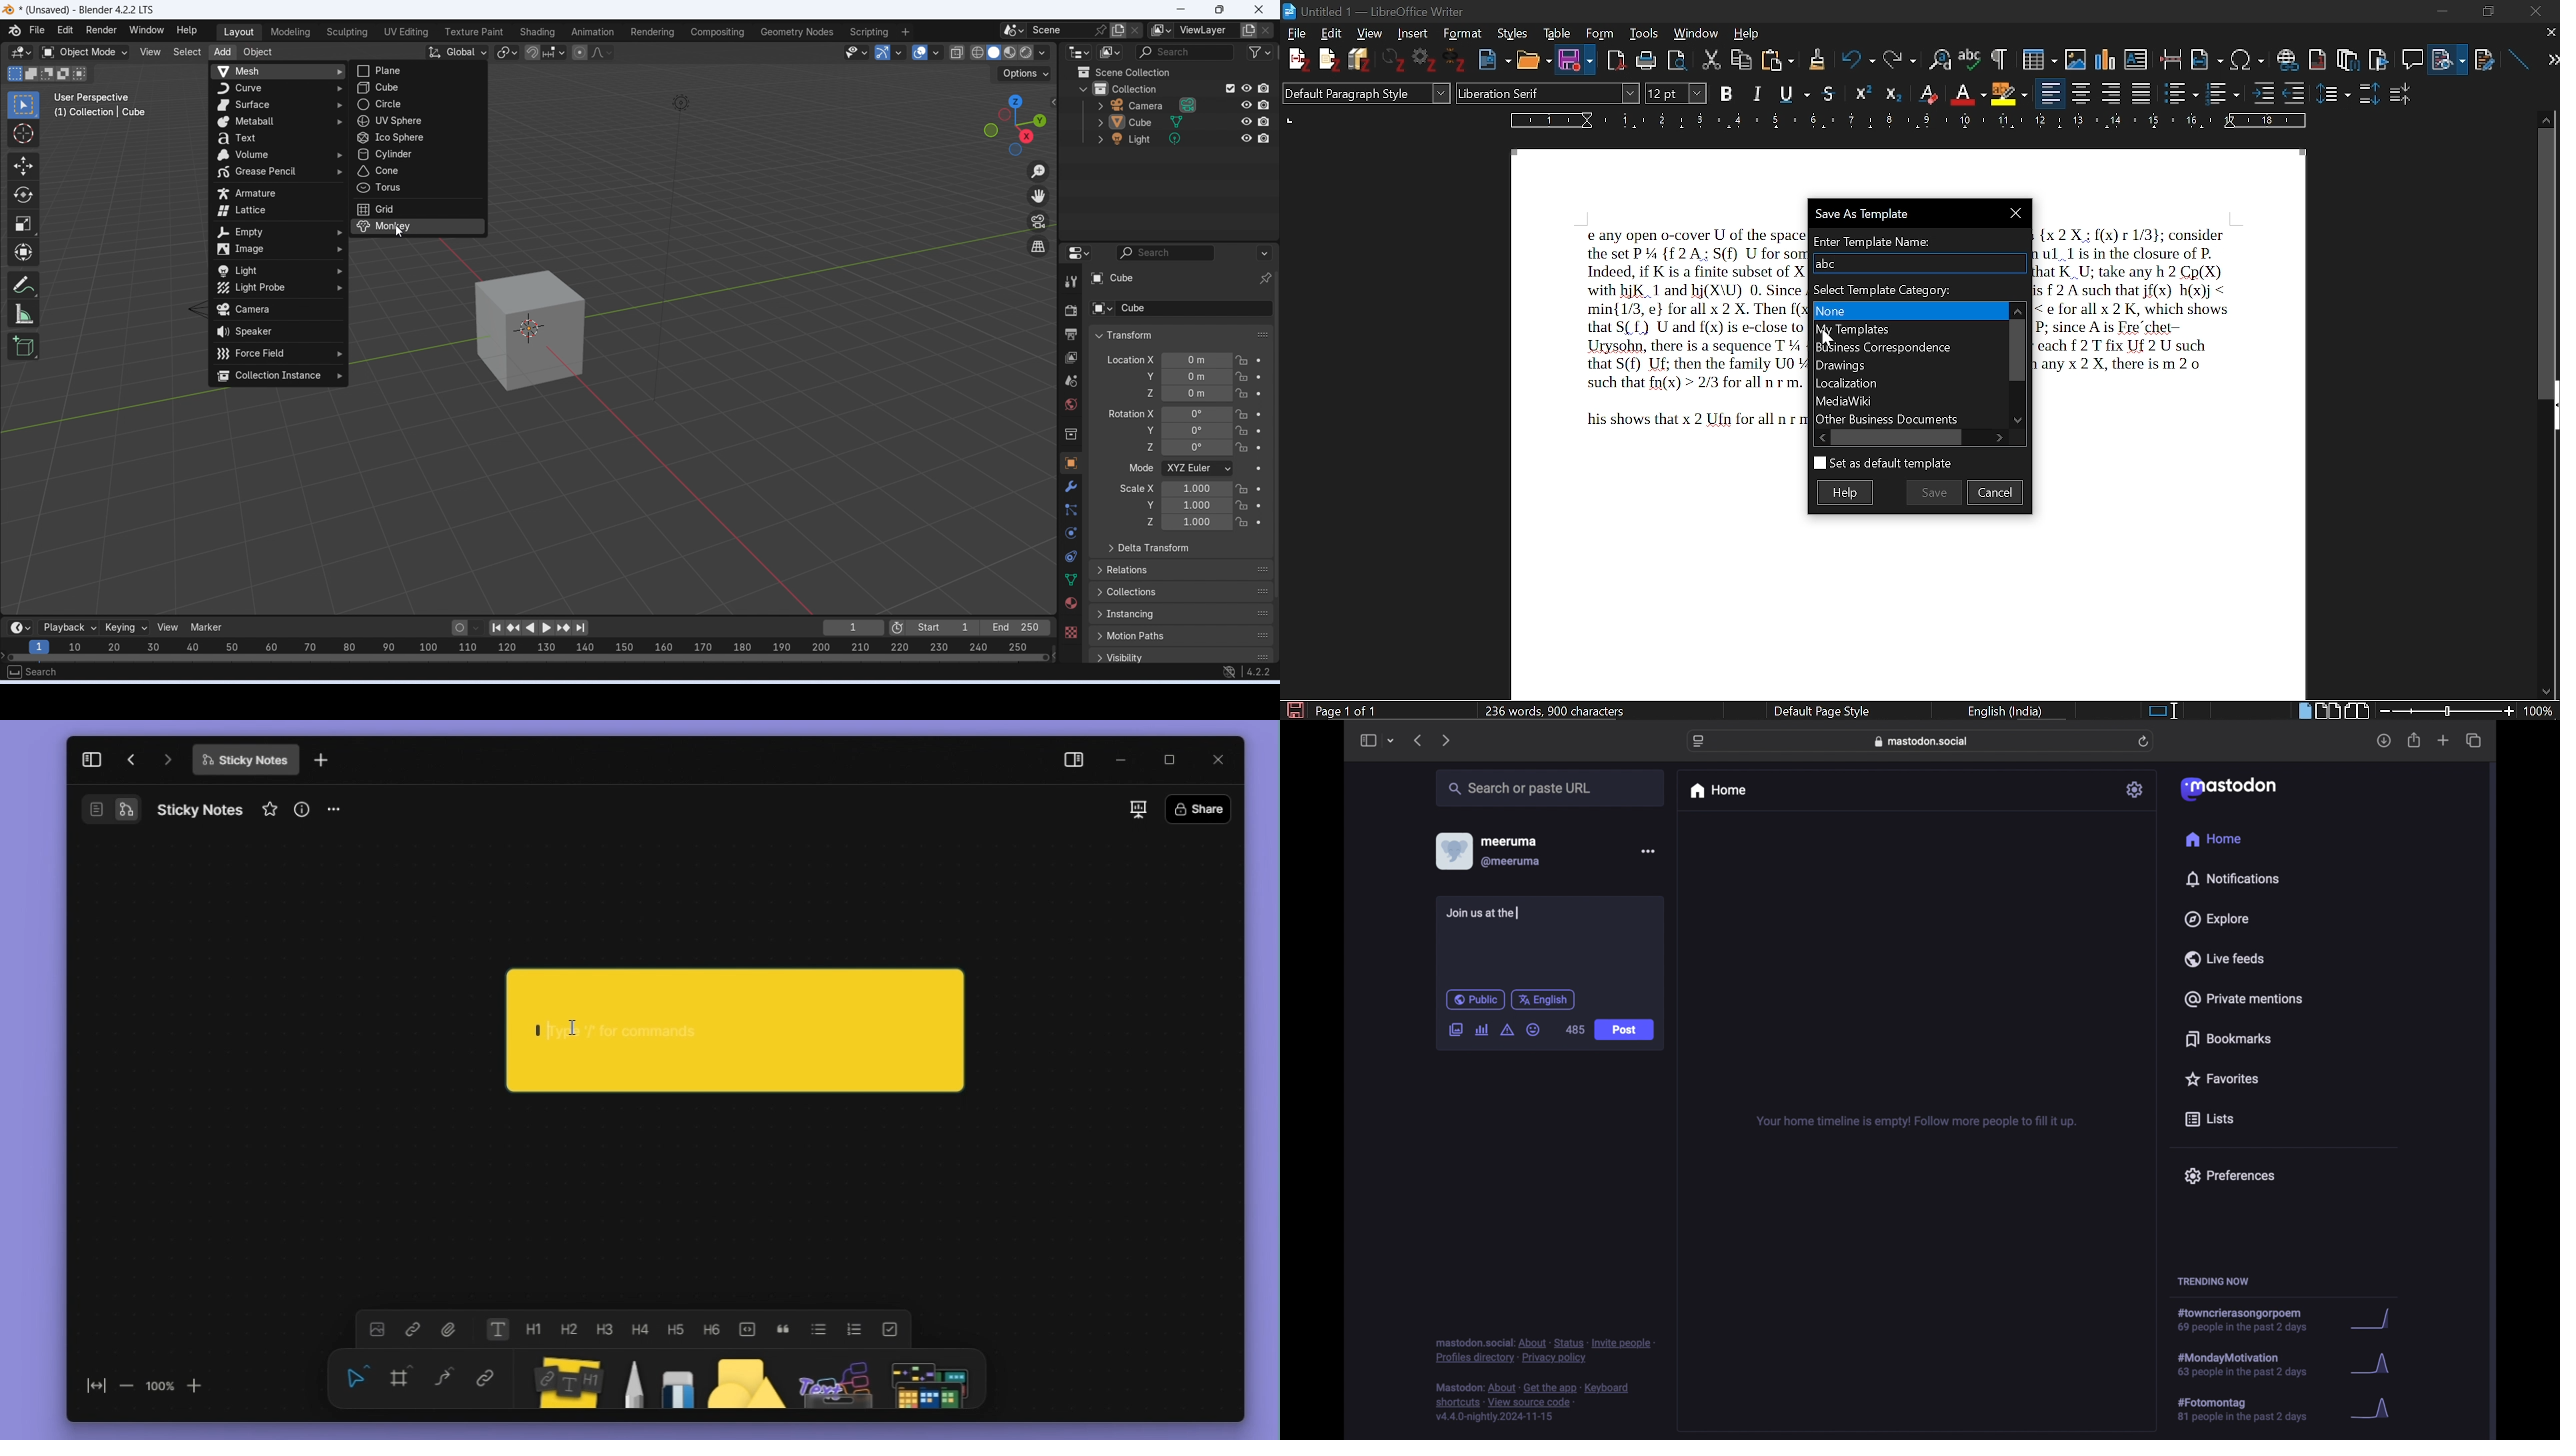  What do you see at coordinates (1242, 393) in the screenshot?
I see `lock location` at bounding box center [1242, 393].